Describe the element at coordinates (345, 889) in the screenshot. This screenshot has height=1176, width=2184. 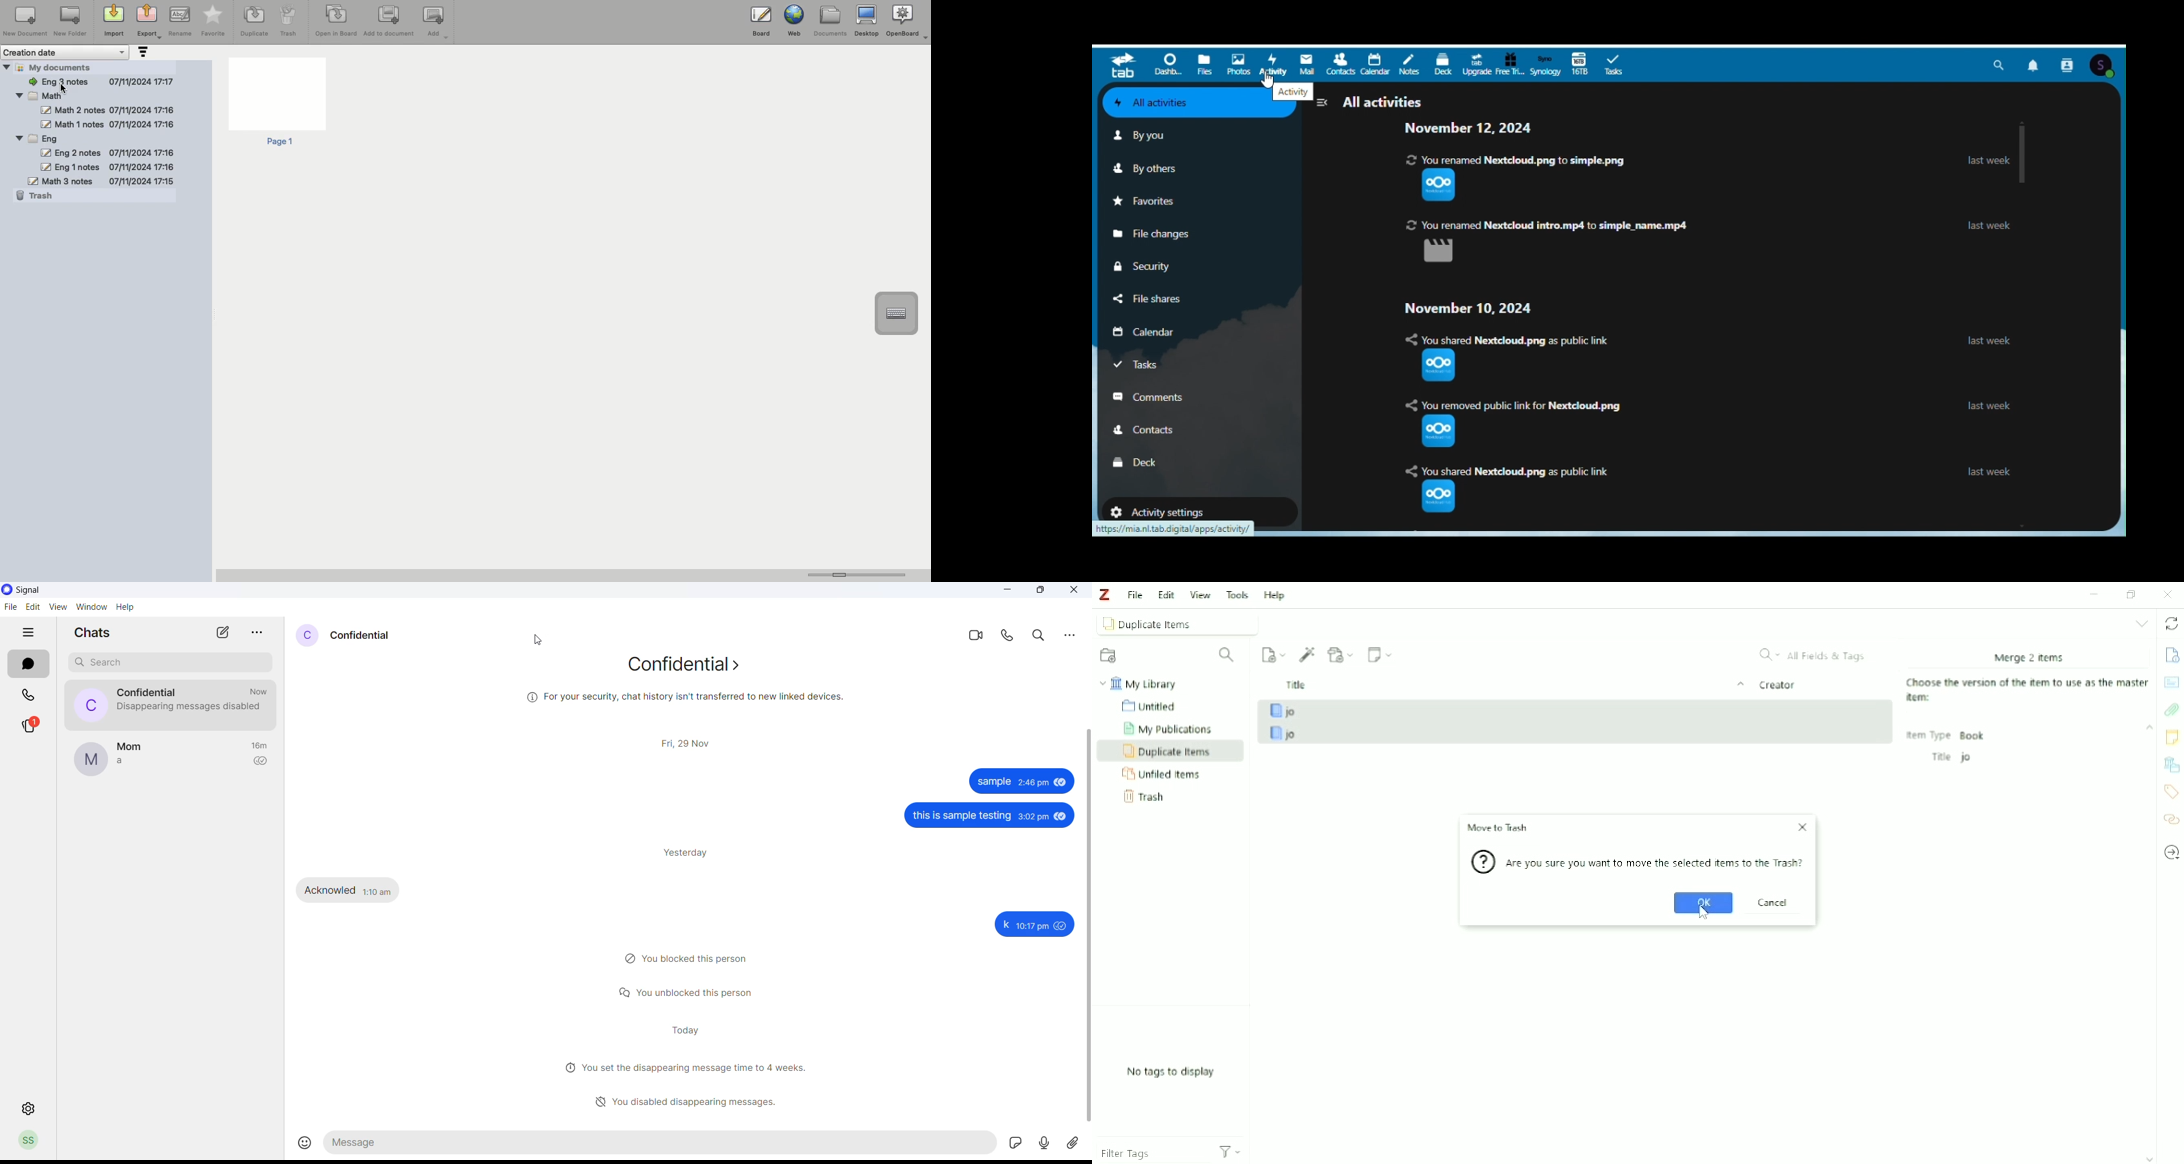
I see `` at that location.